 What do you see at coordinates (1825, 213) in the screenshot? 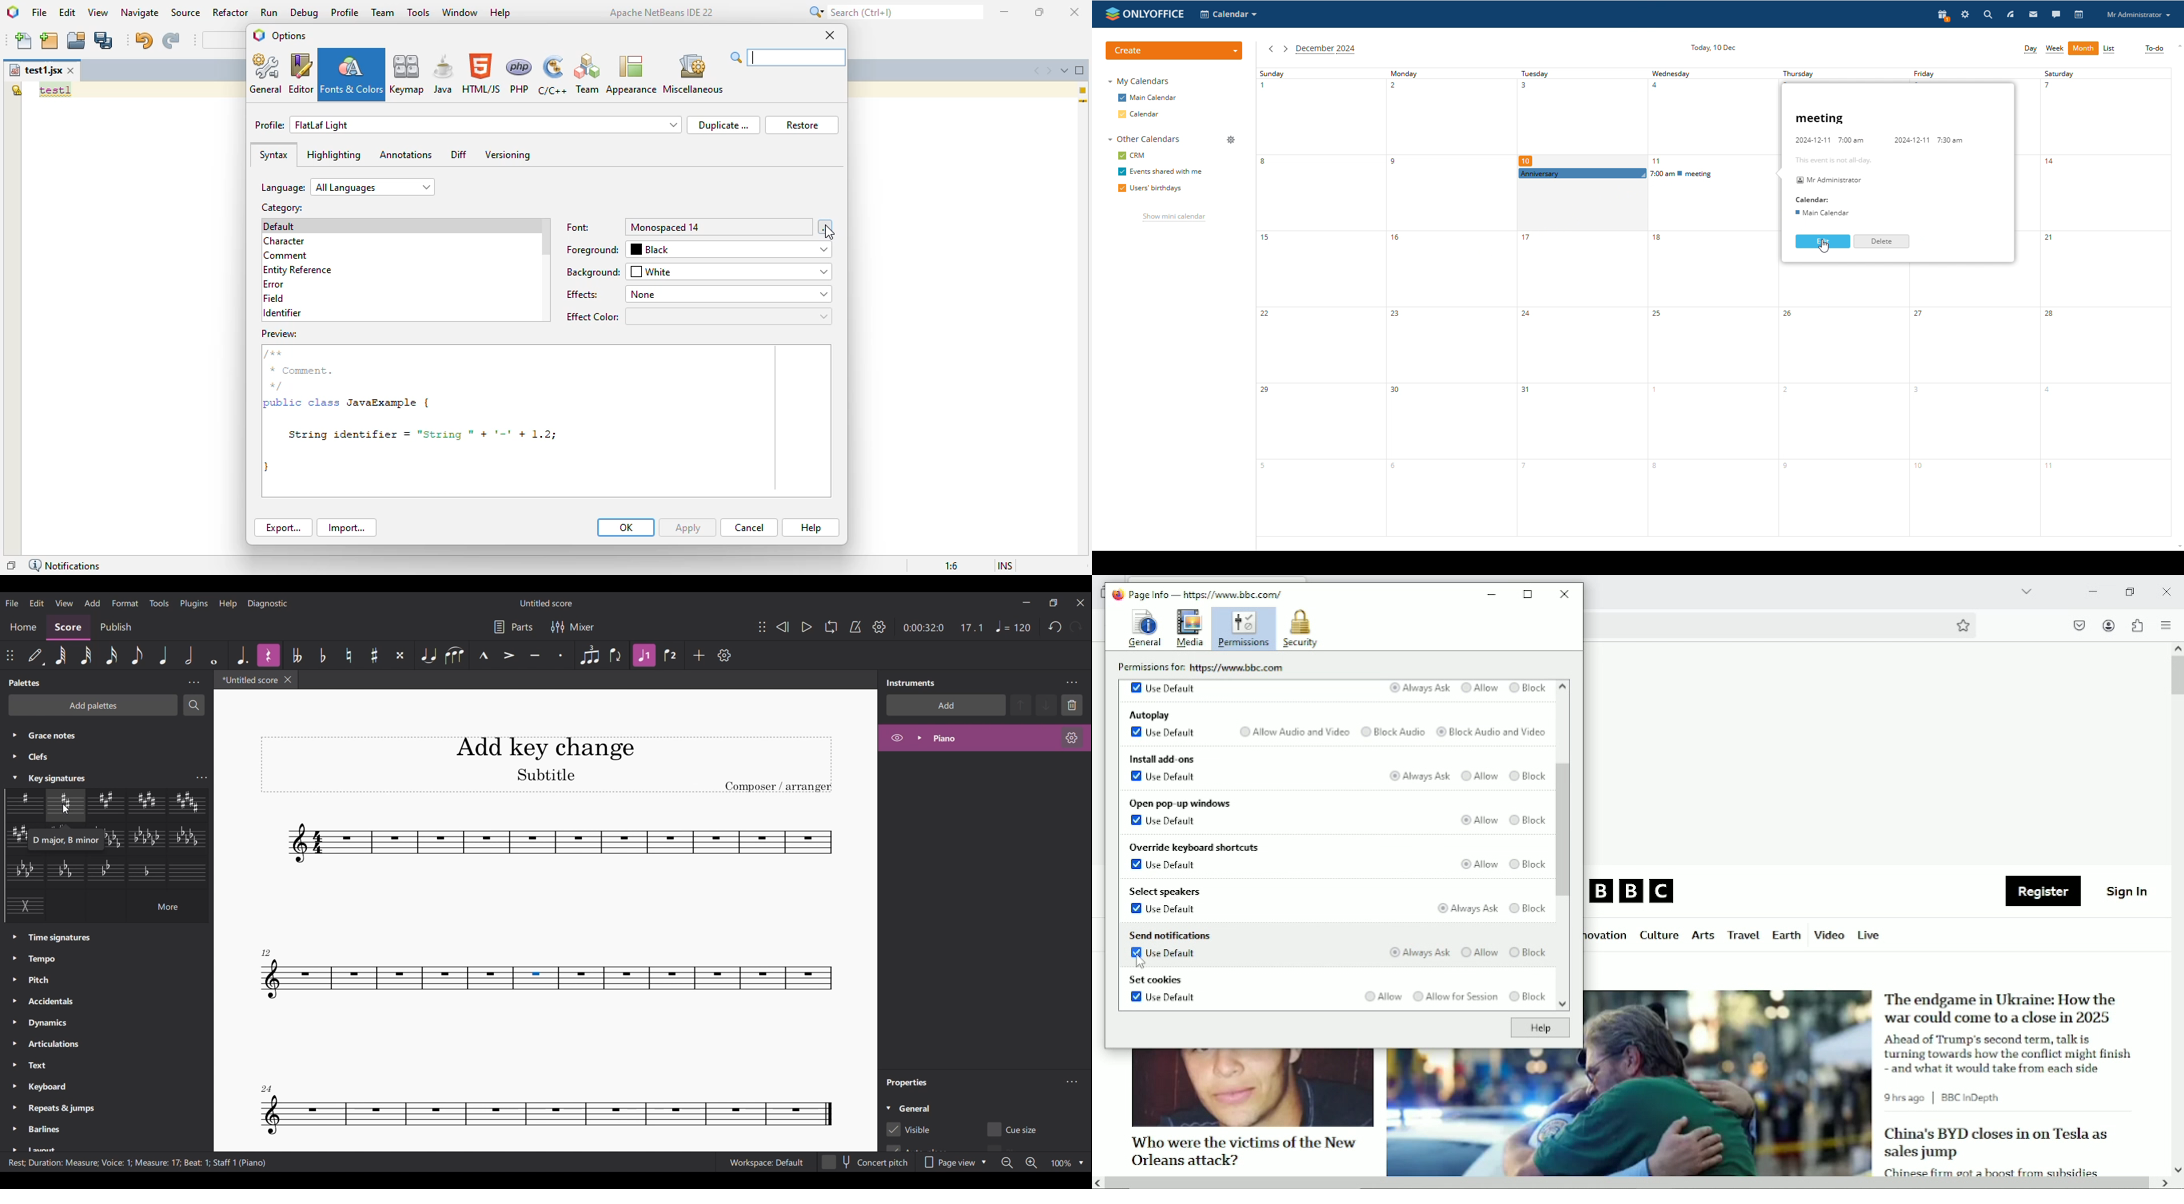
I see `main calender` at bounding box center [1825, 213].